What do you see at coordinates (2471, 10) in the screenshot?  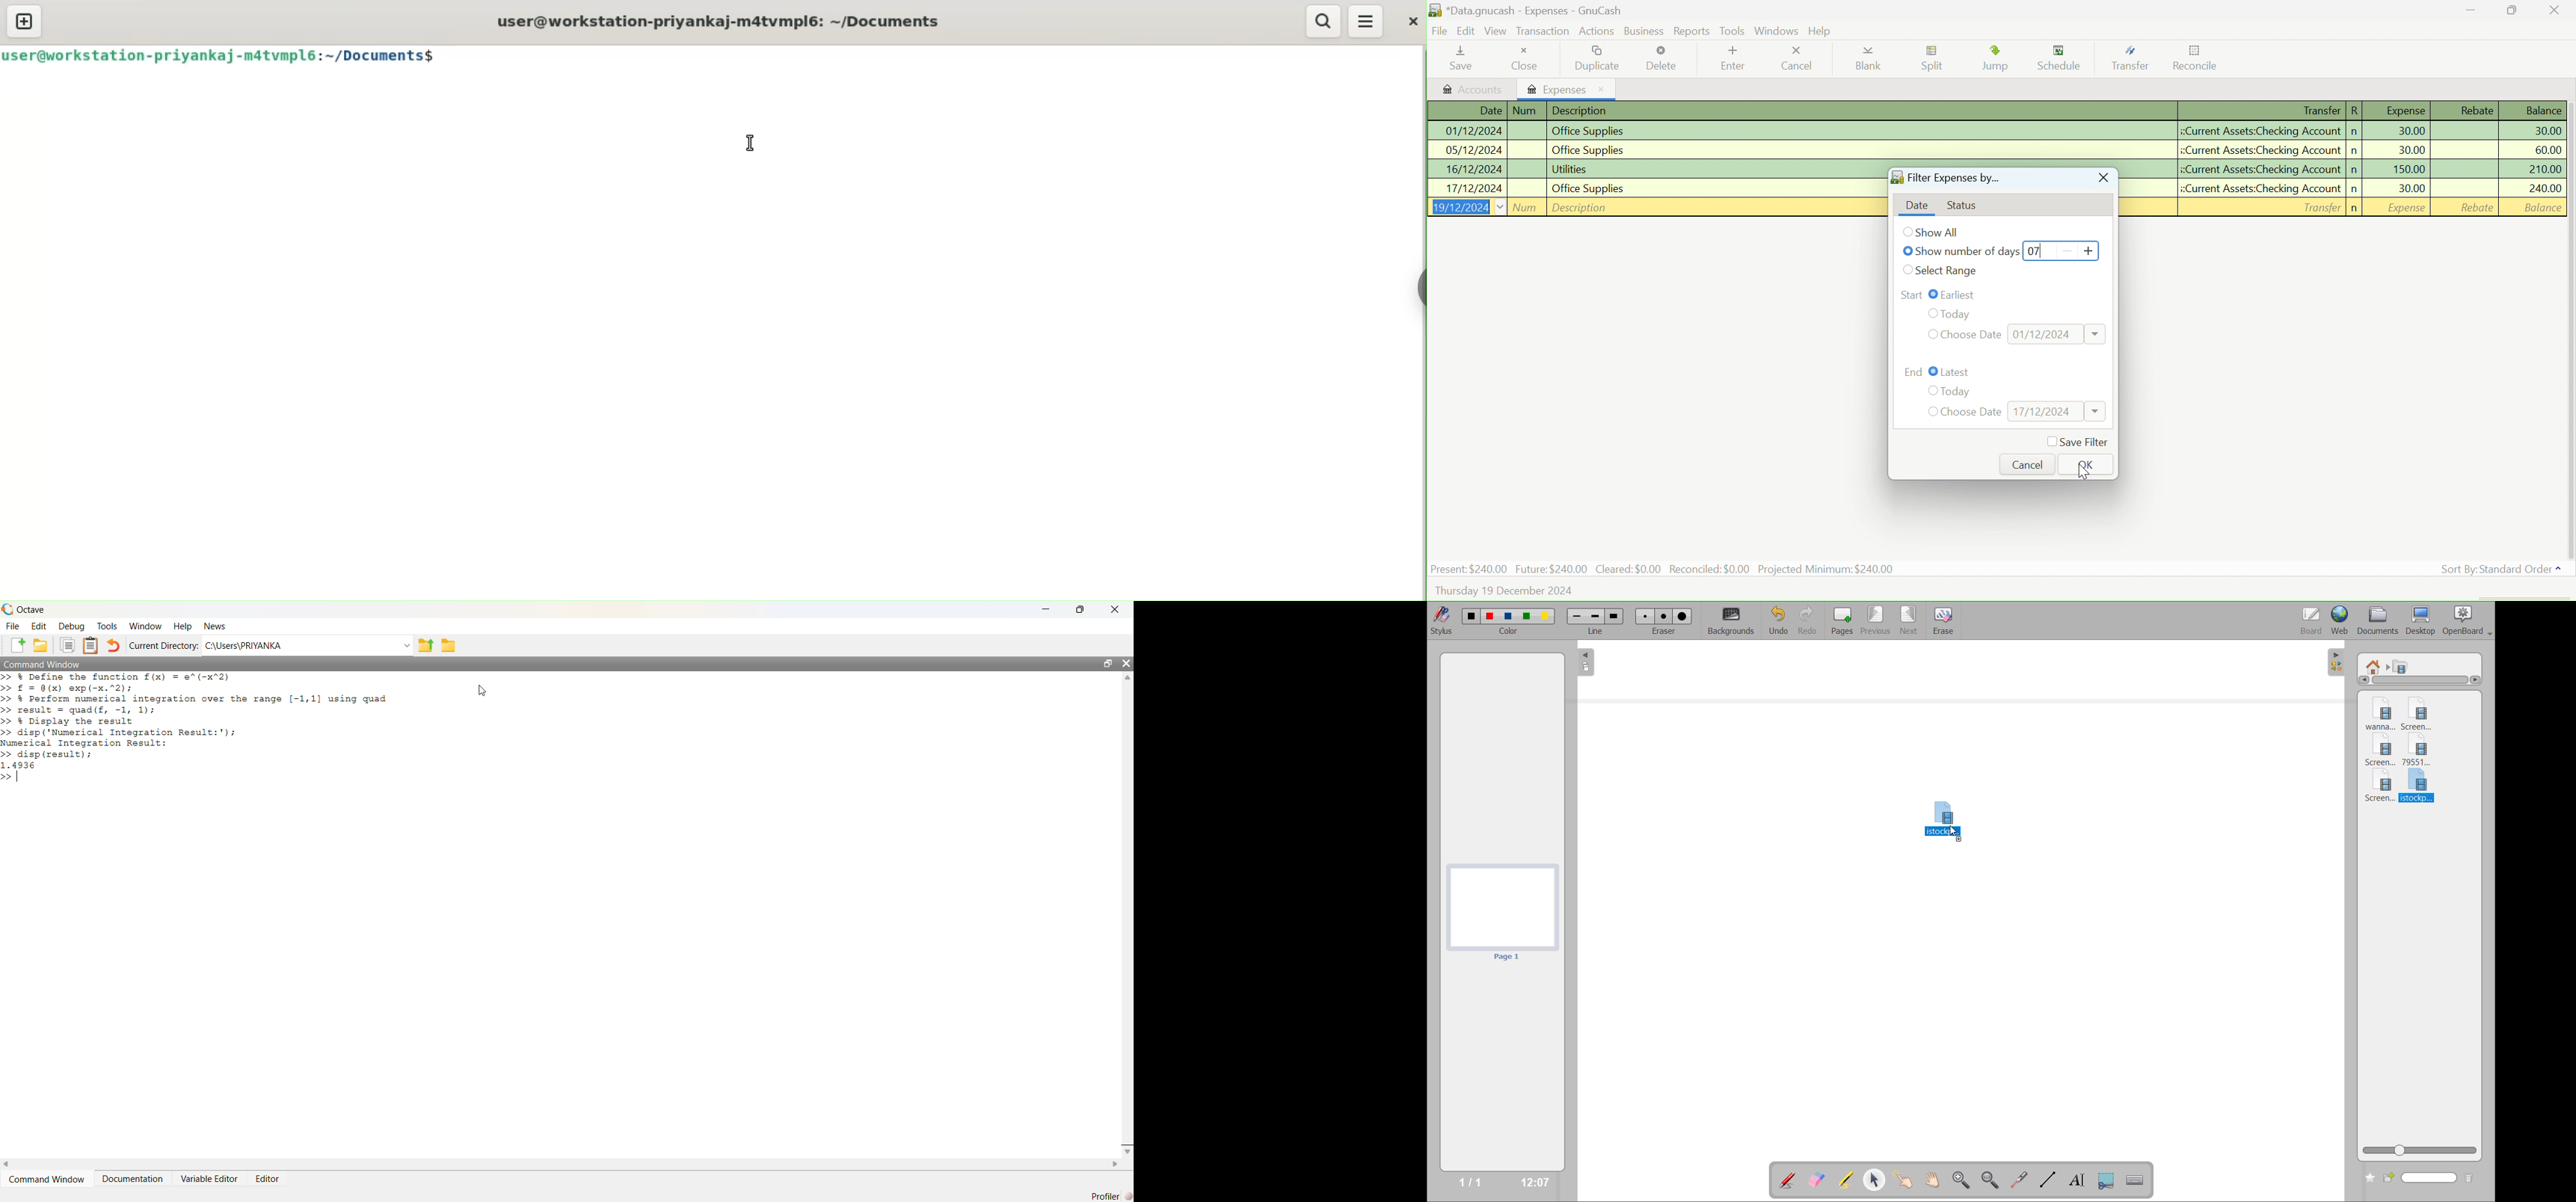 I see `Restore Down` at bounding box center [2471, 10].